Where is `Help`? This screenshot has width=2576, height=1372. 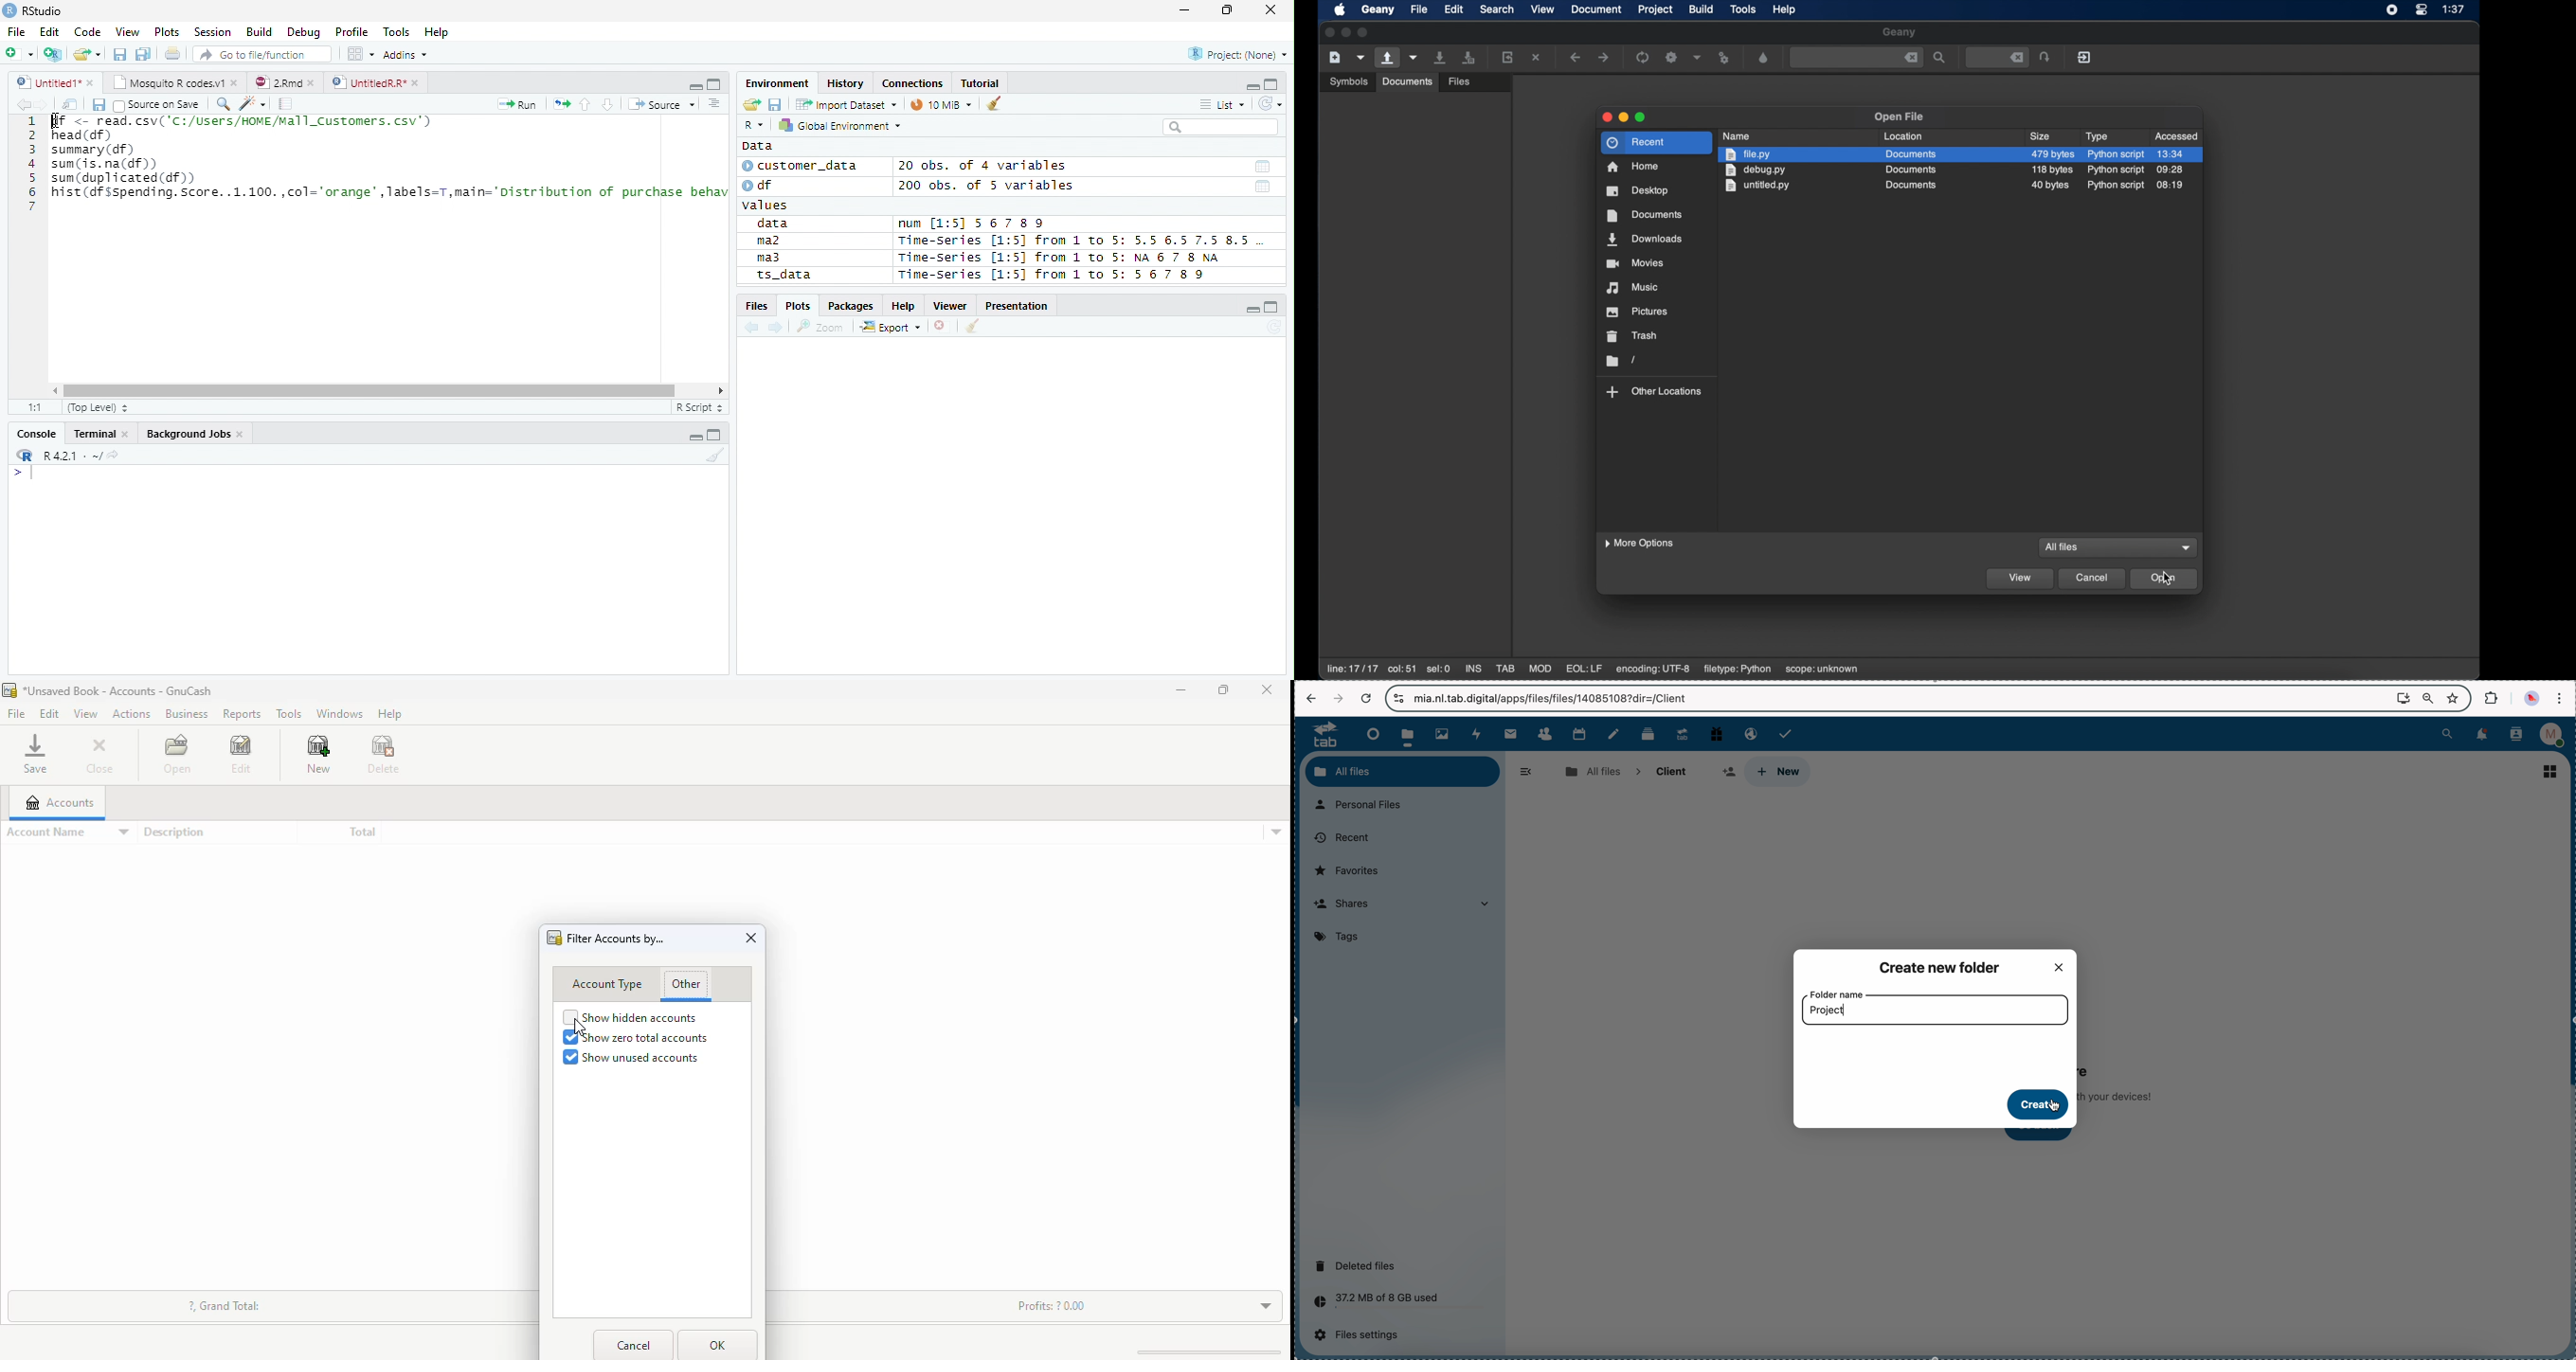 Help is located at coordinates (904, 307).